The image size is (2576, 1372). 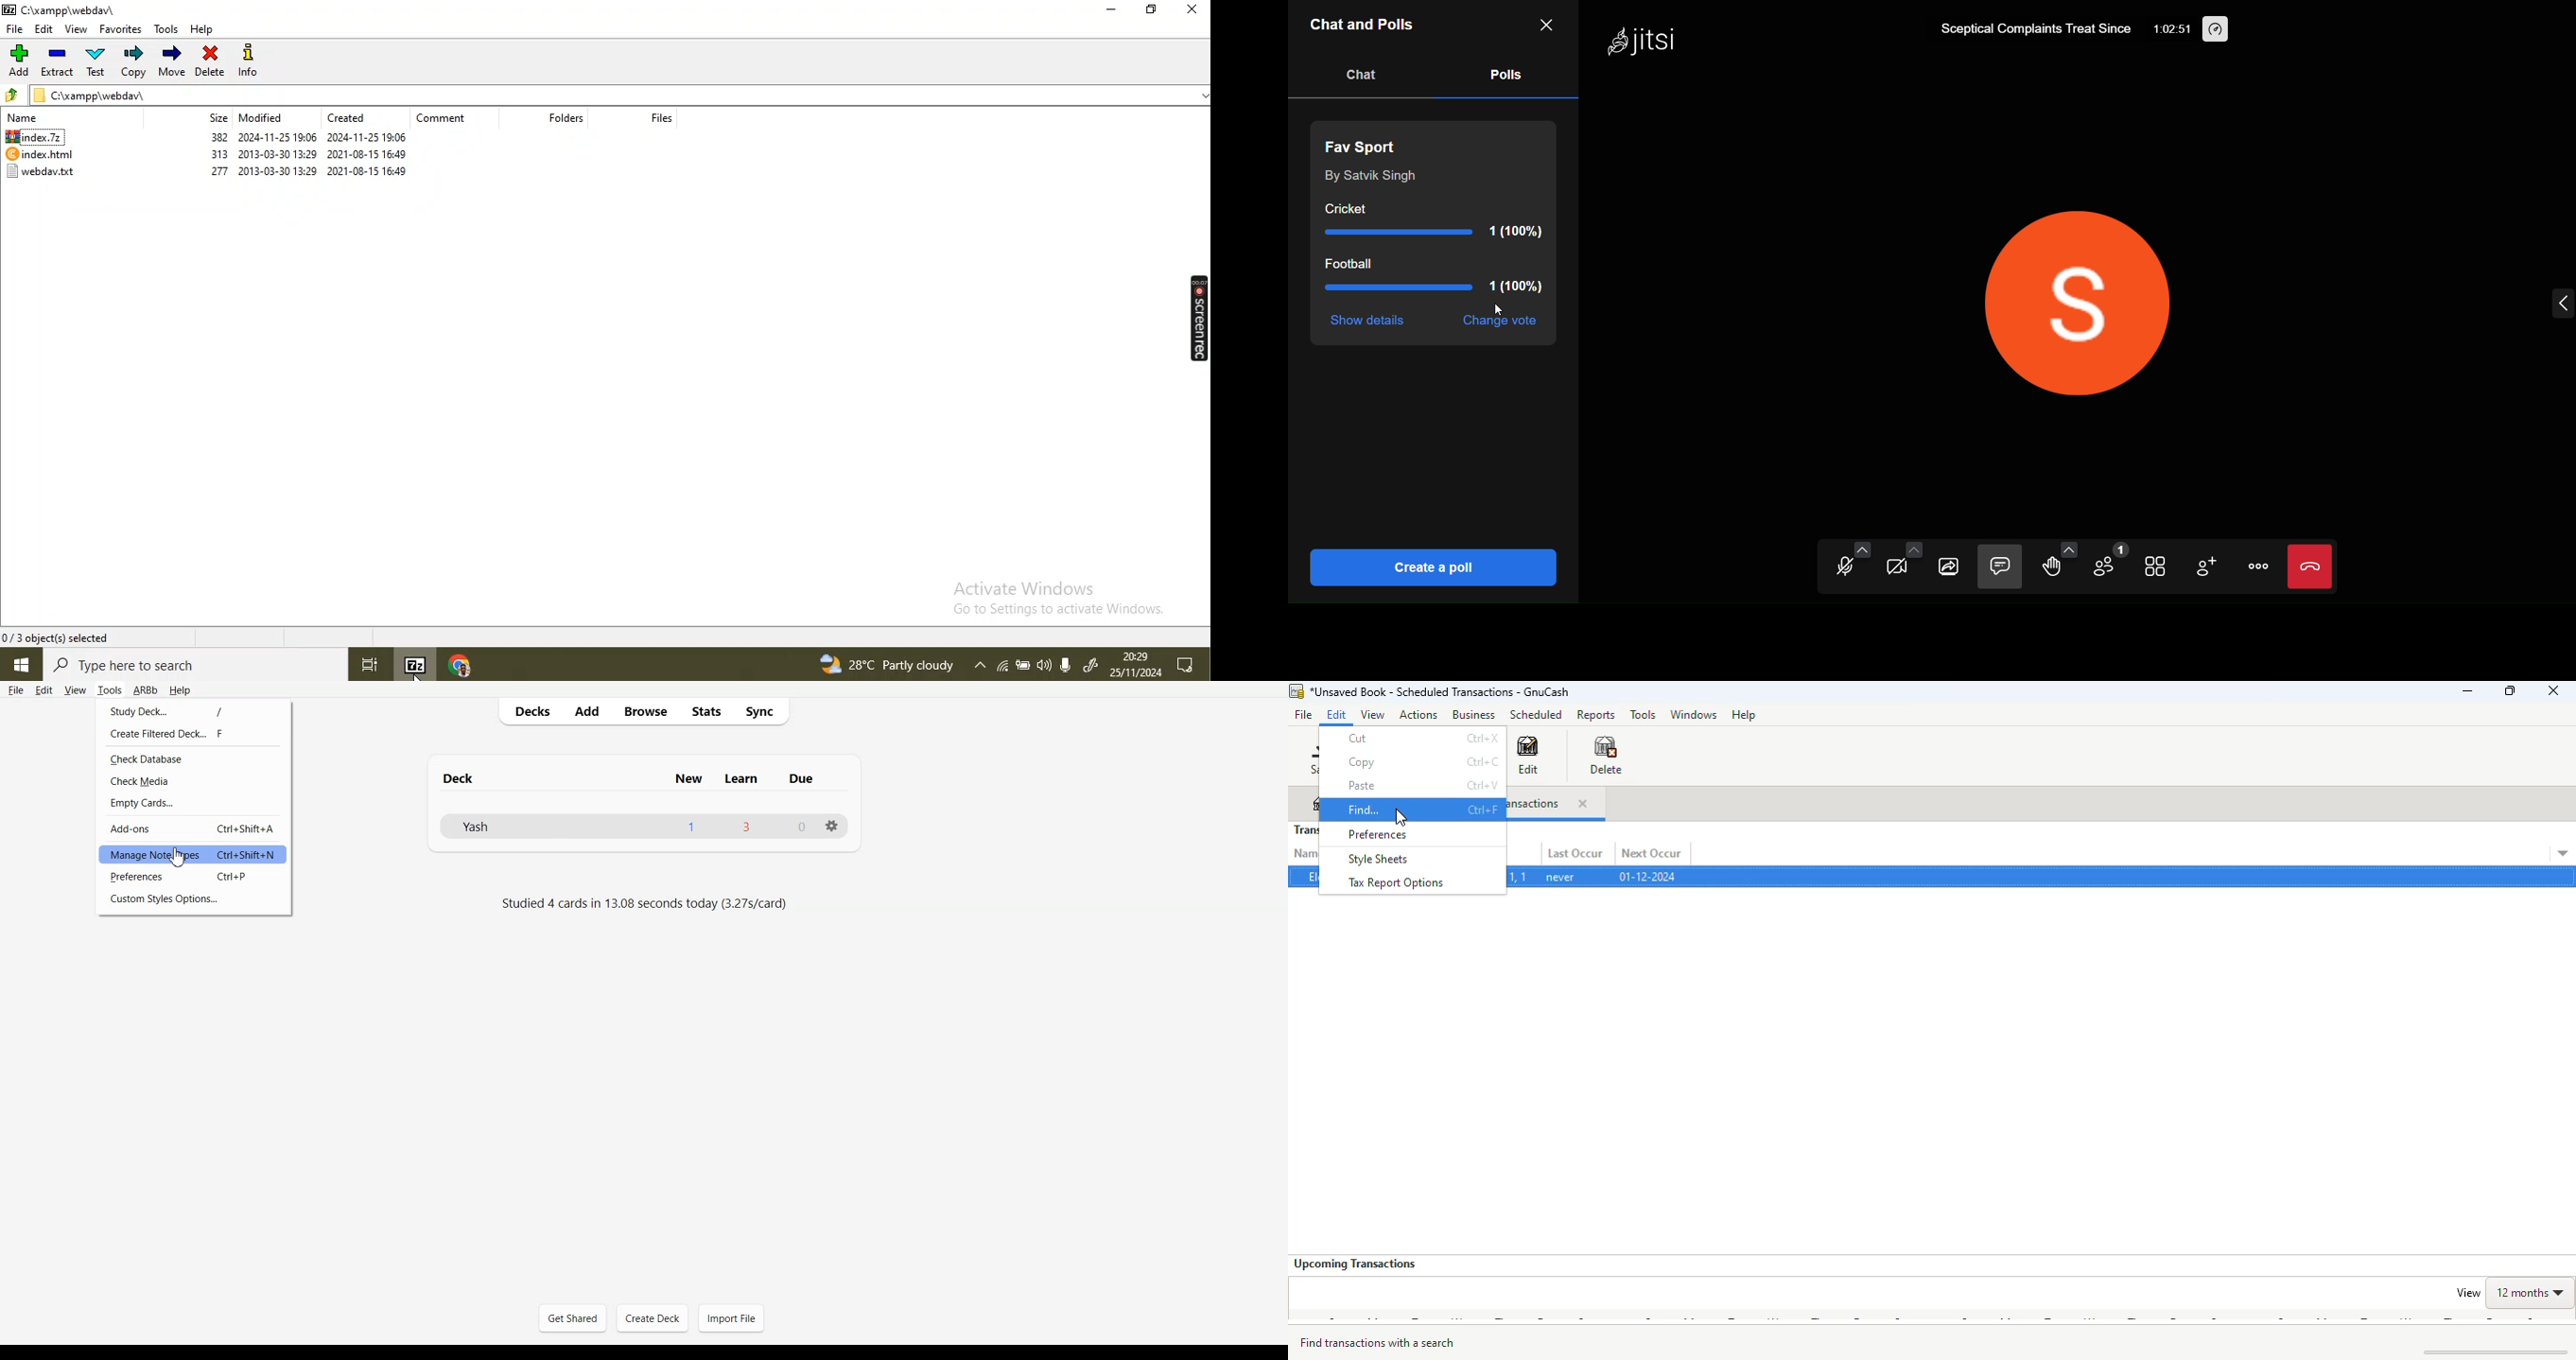 What do you see at coordinates (1483, 785) in the screenshot?
I see `shortcut for paste` at bounding box center [1483, 785].